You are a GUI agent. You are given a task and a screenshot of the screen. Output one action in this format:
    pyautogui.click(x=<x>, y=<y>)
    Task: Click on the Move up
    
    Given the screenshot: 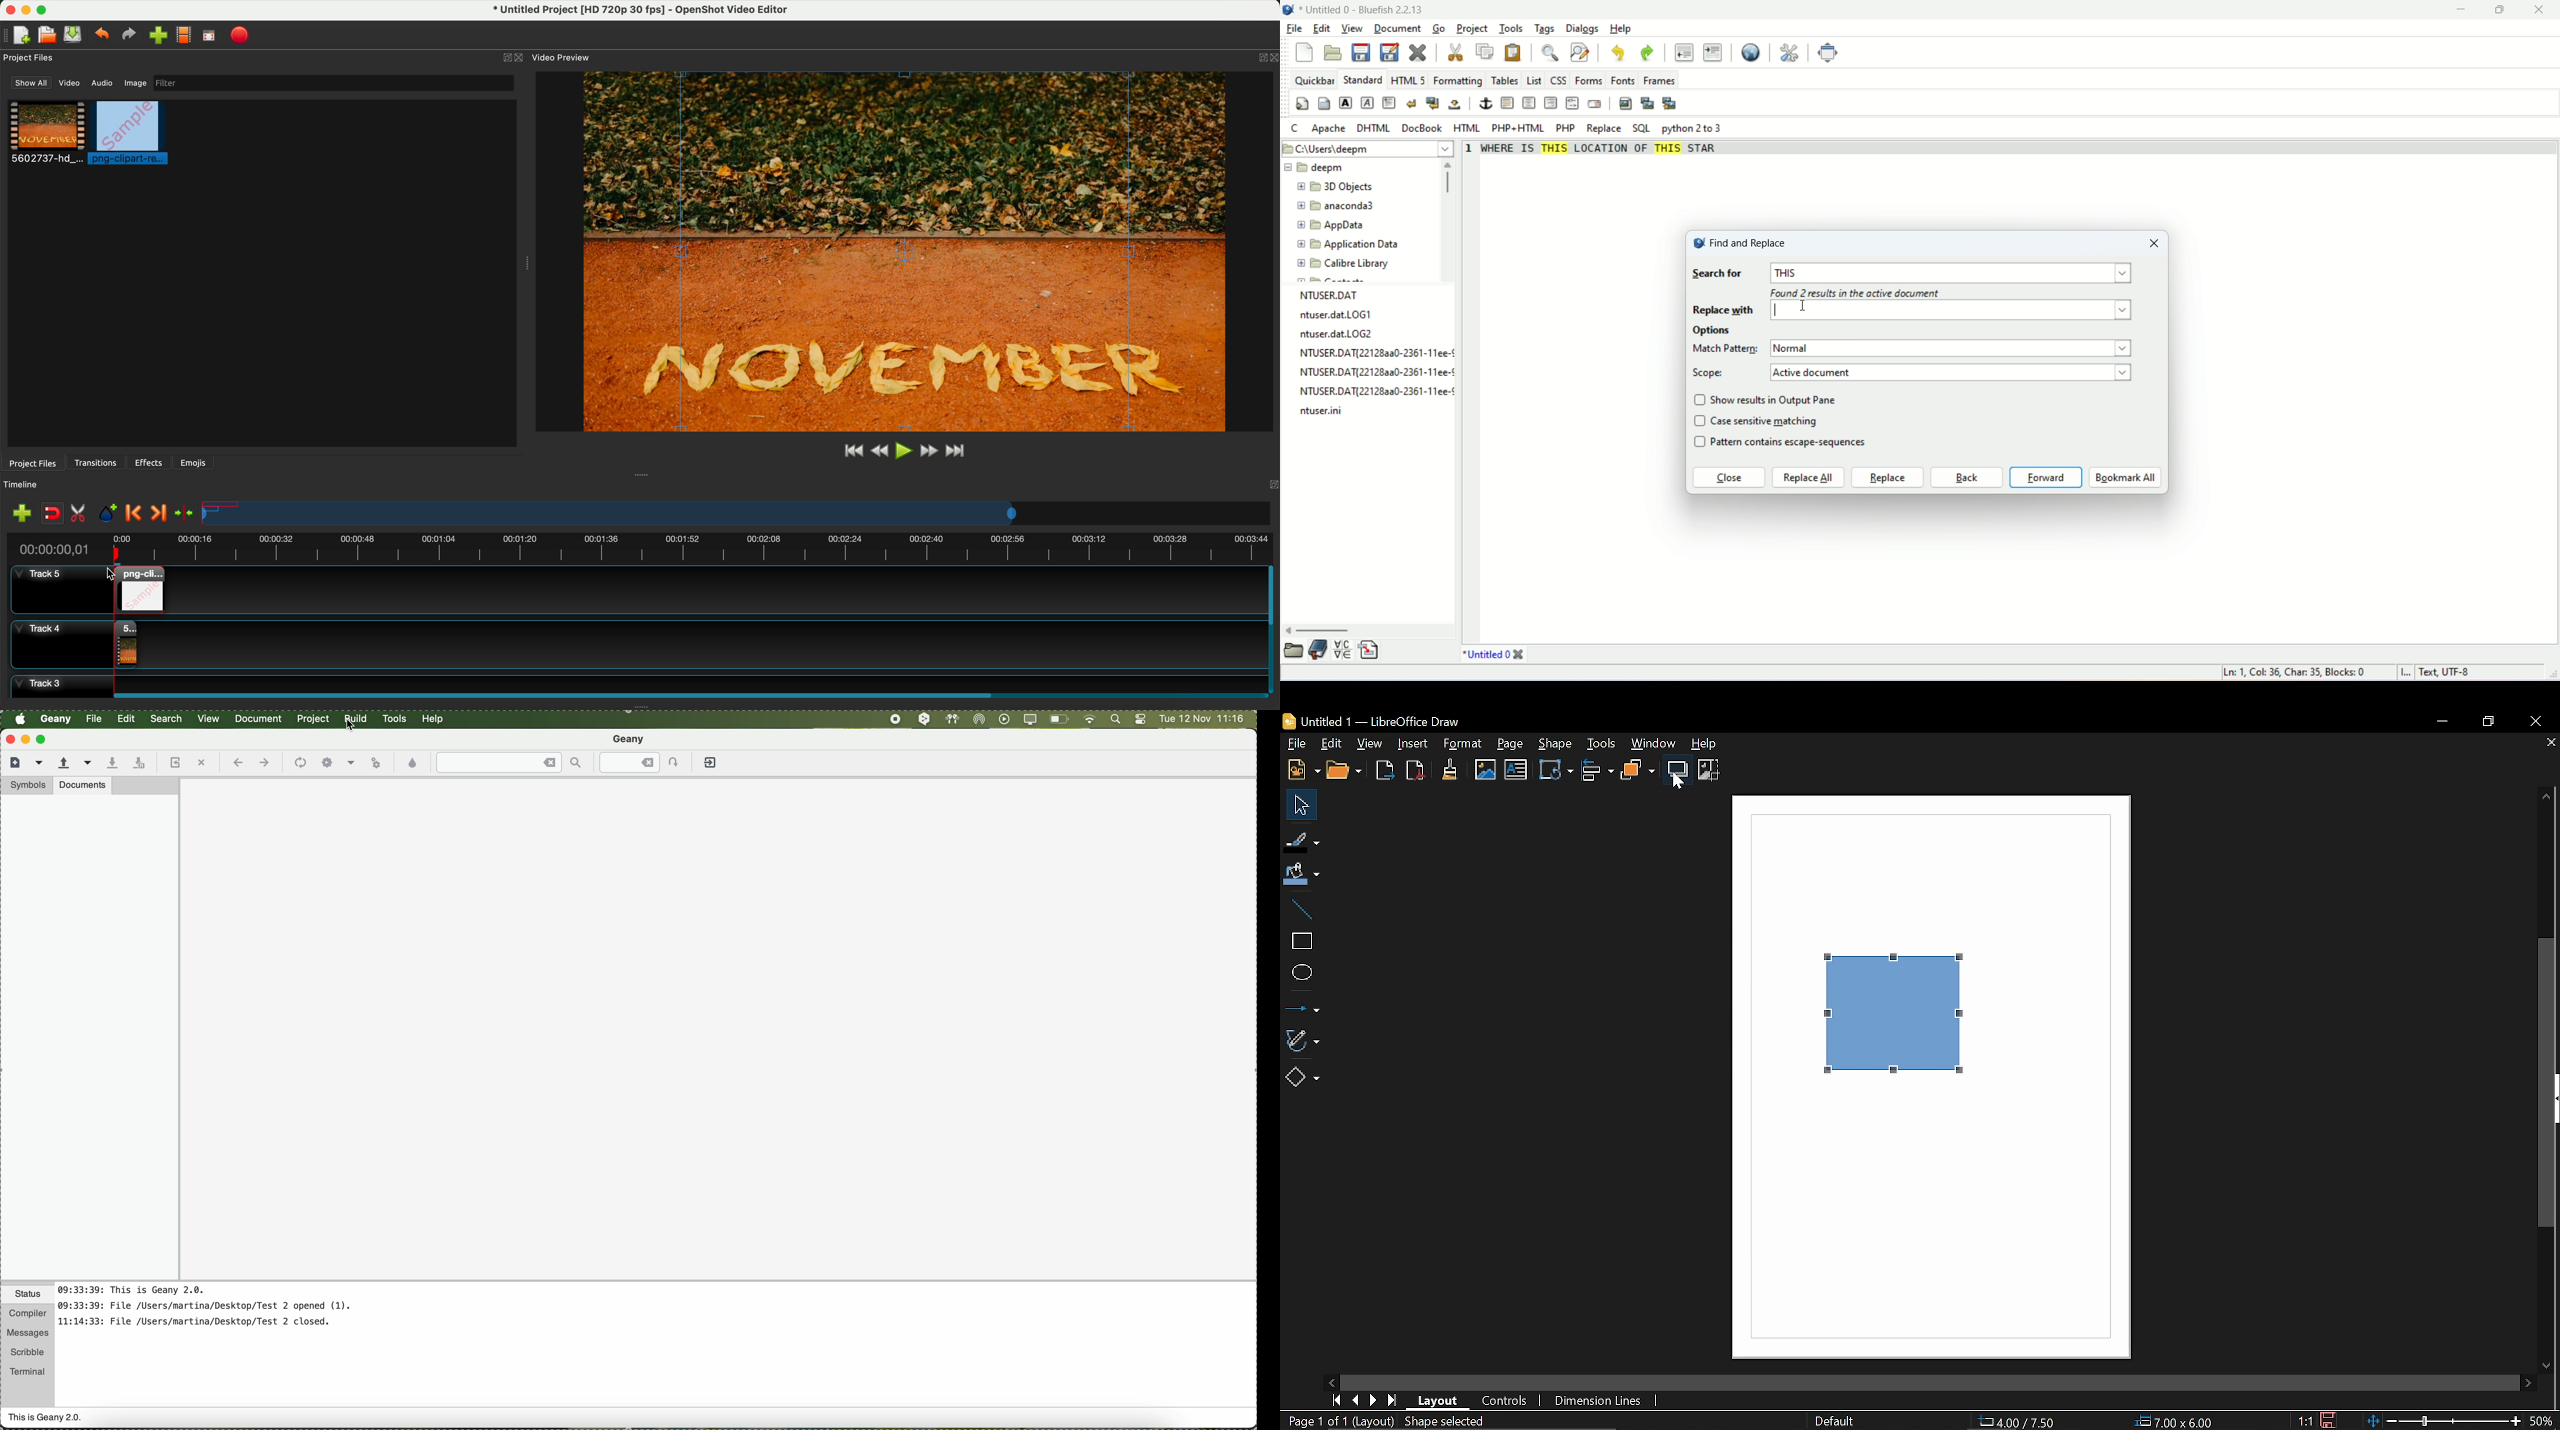 What is the action you would take?
    pyautogui.click(x=2545, y=798)
    